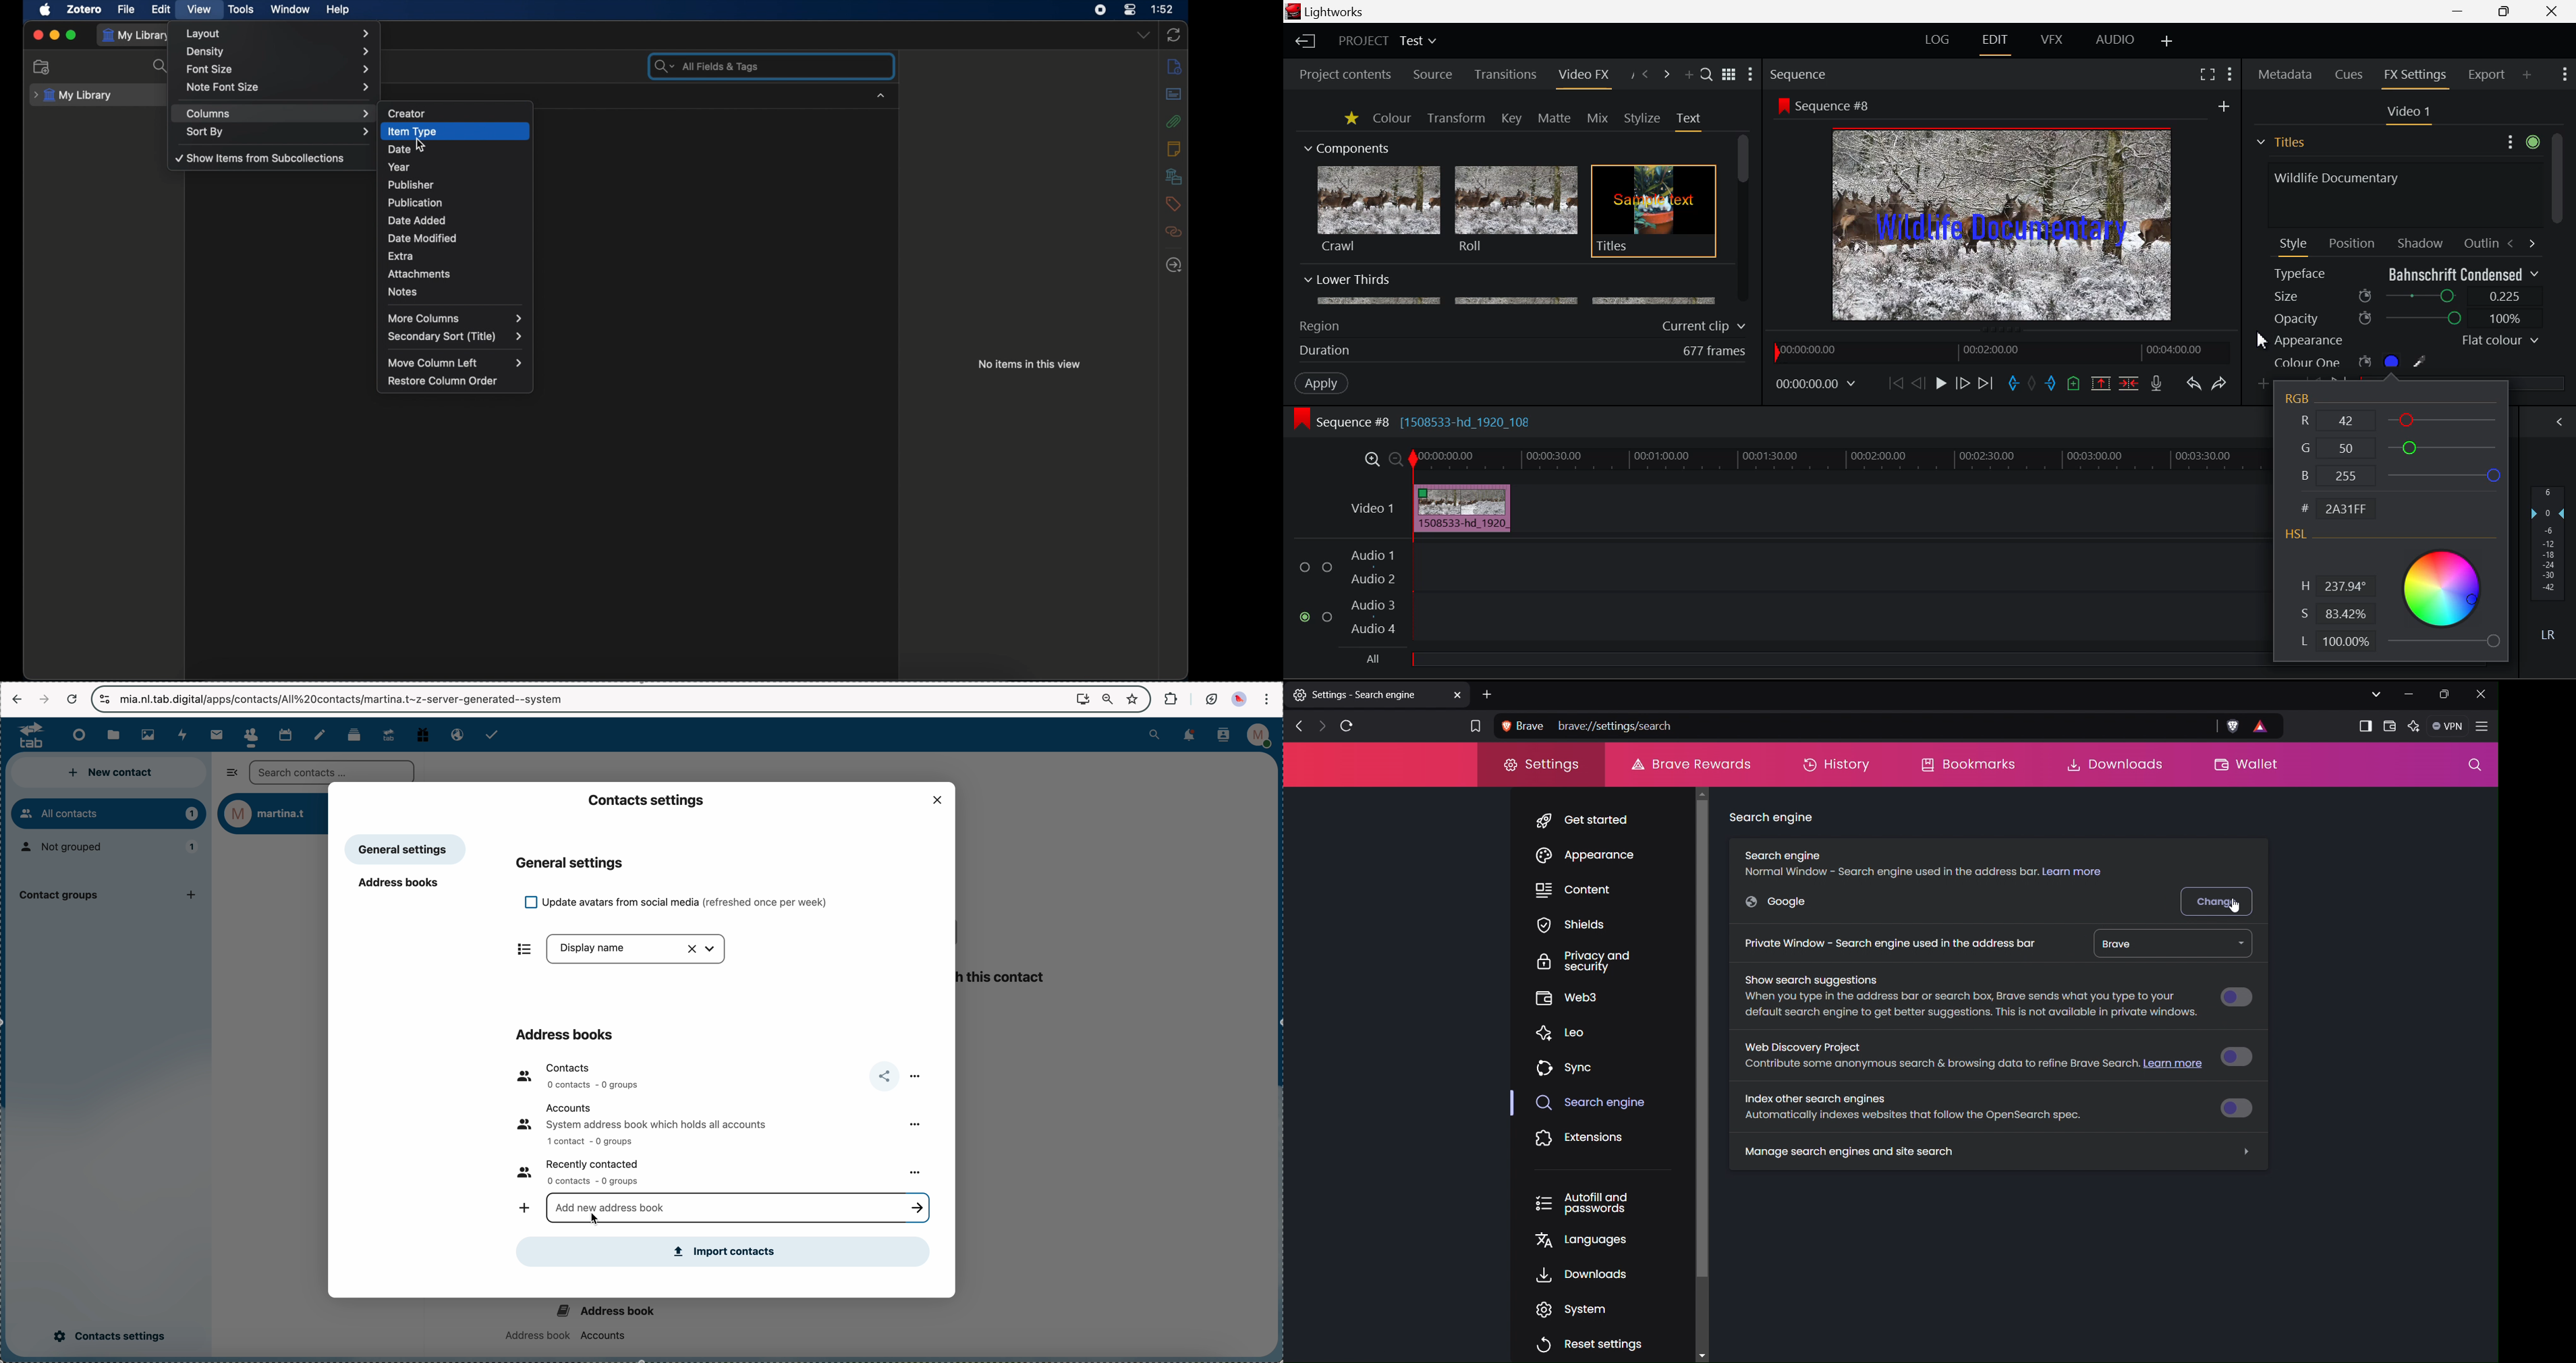 The image size is (2576, 1372). I want to click on restore column order, so click(444, 381).